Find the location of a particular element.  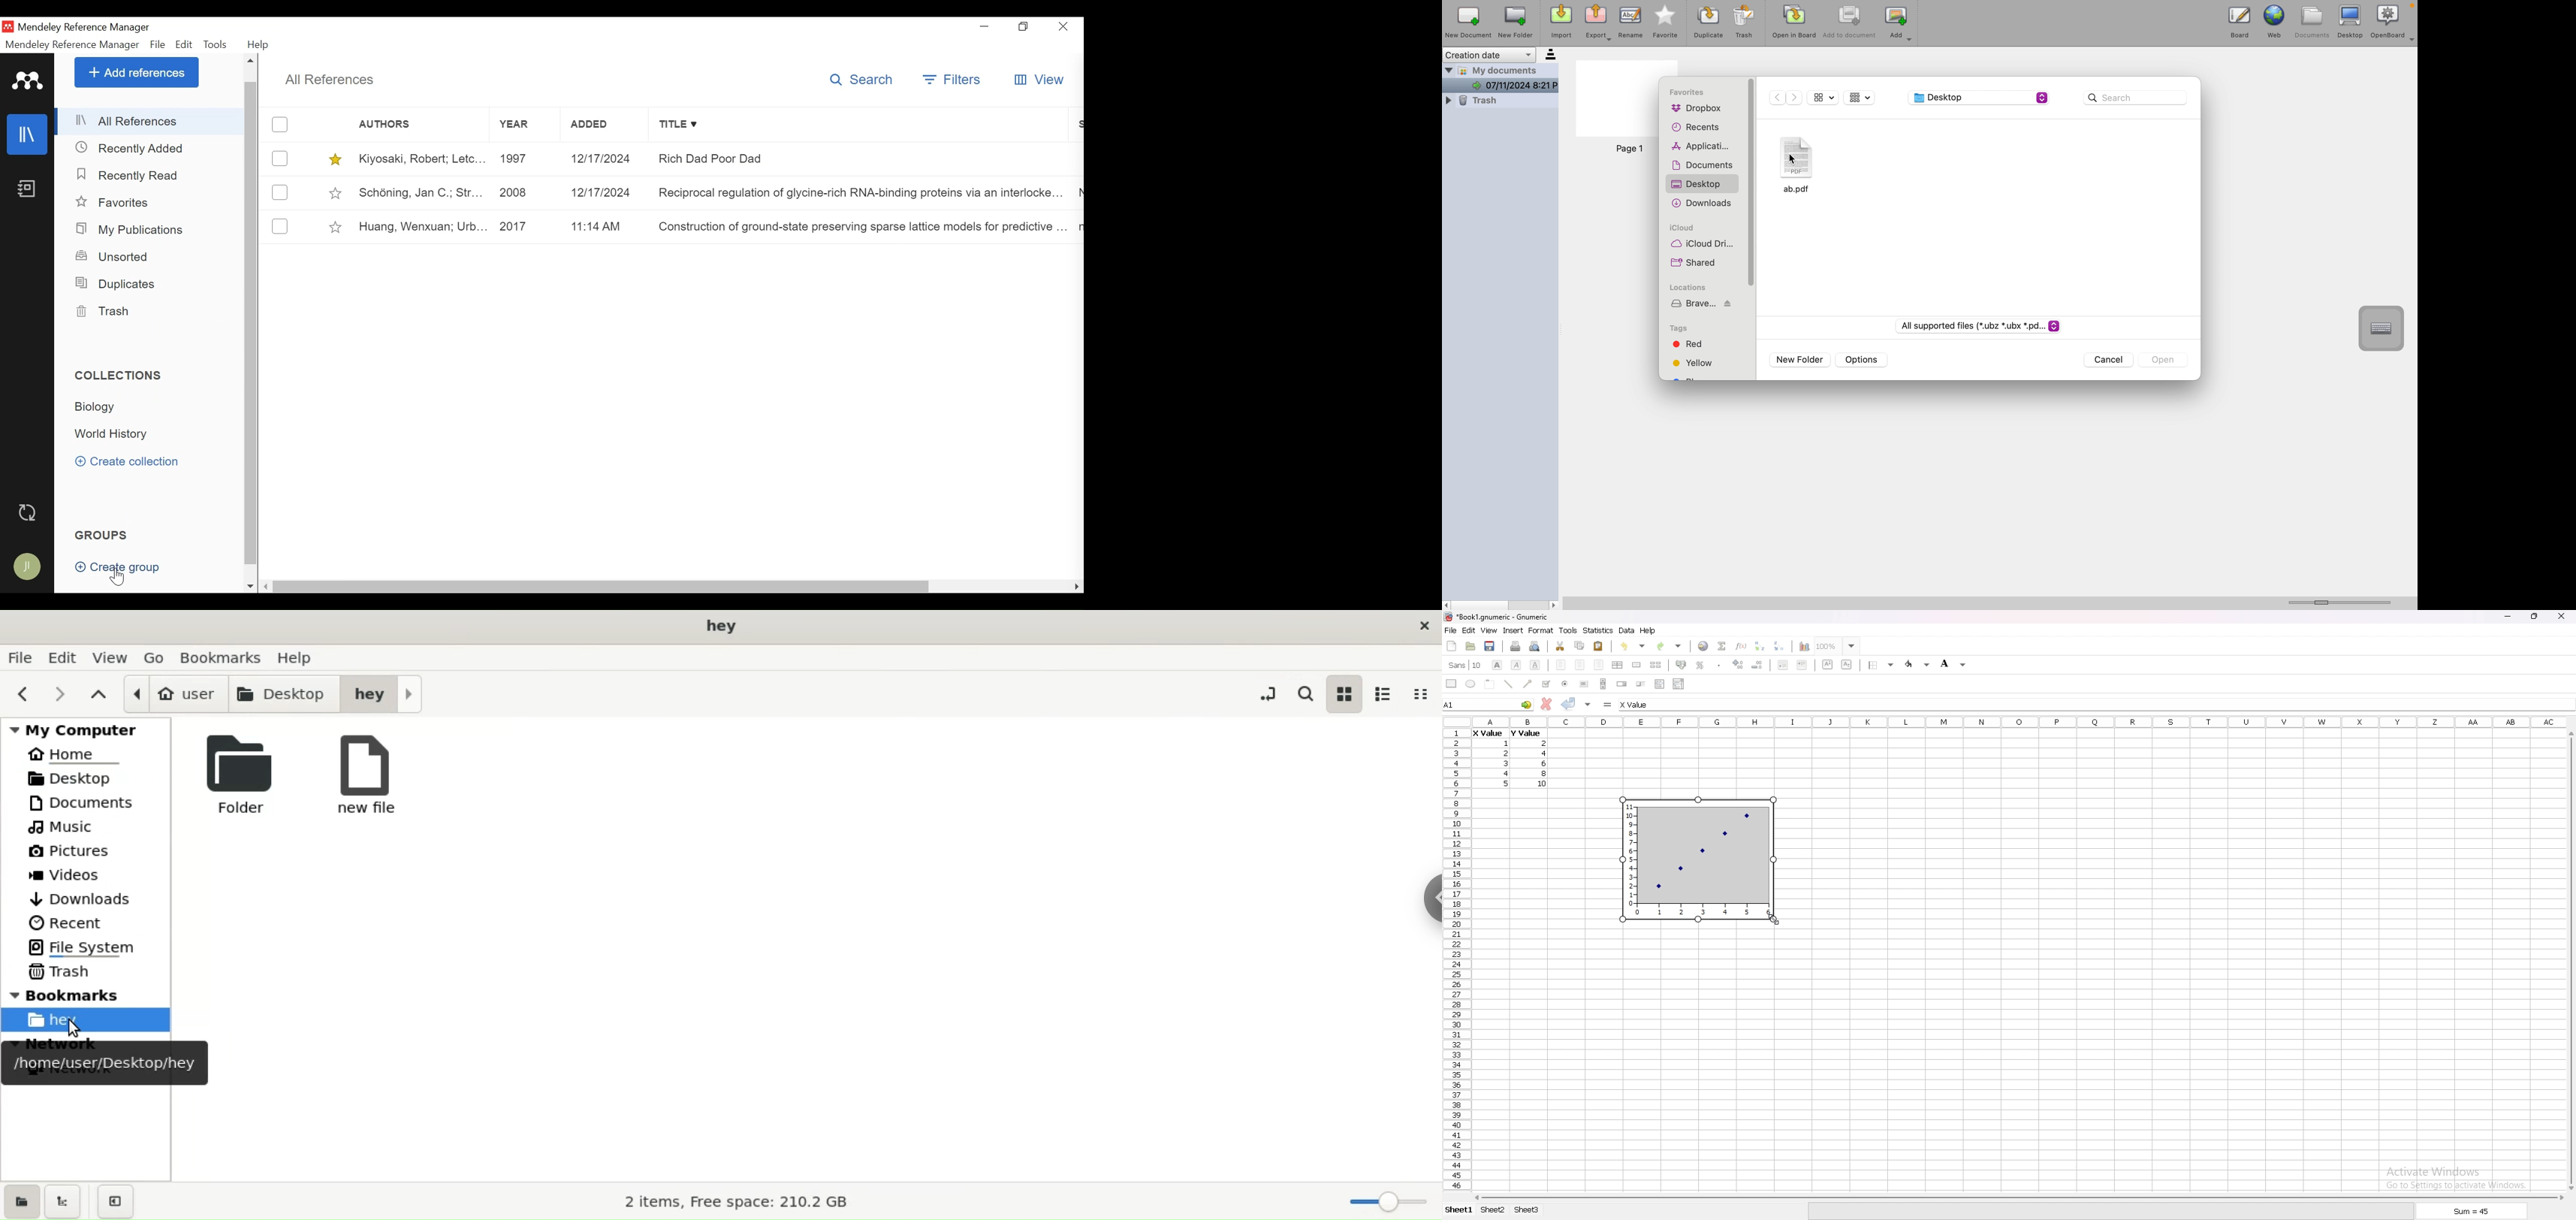

centre horizontally is located at coordinates (1618, 664).